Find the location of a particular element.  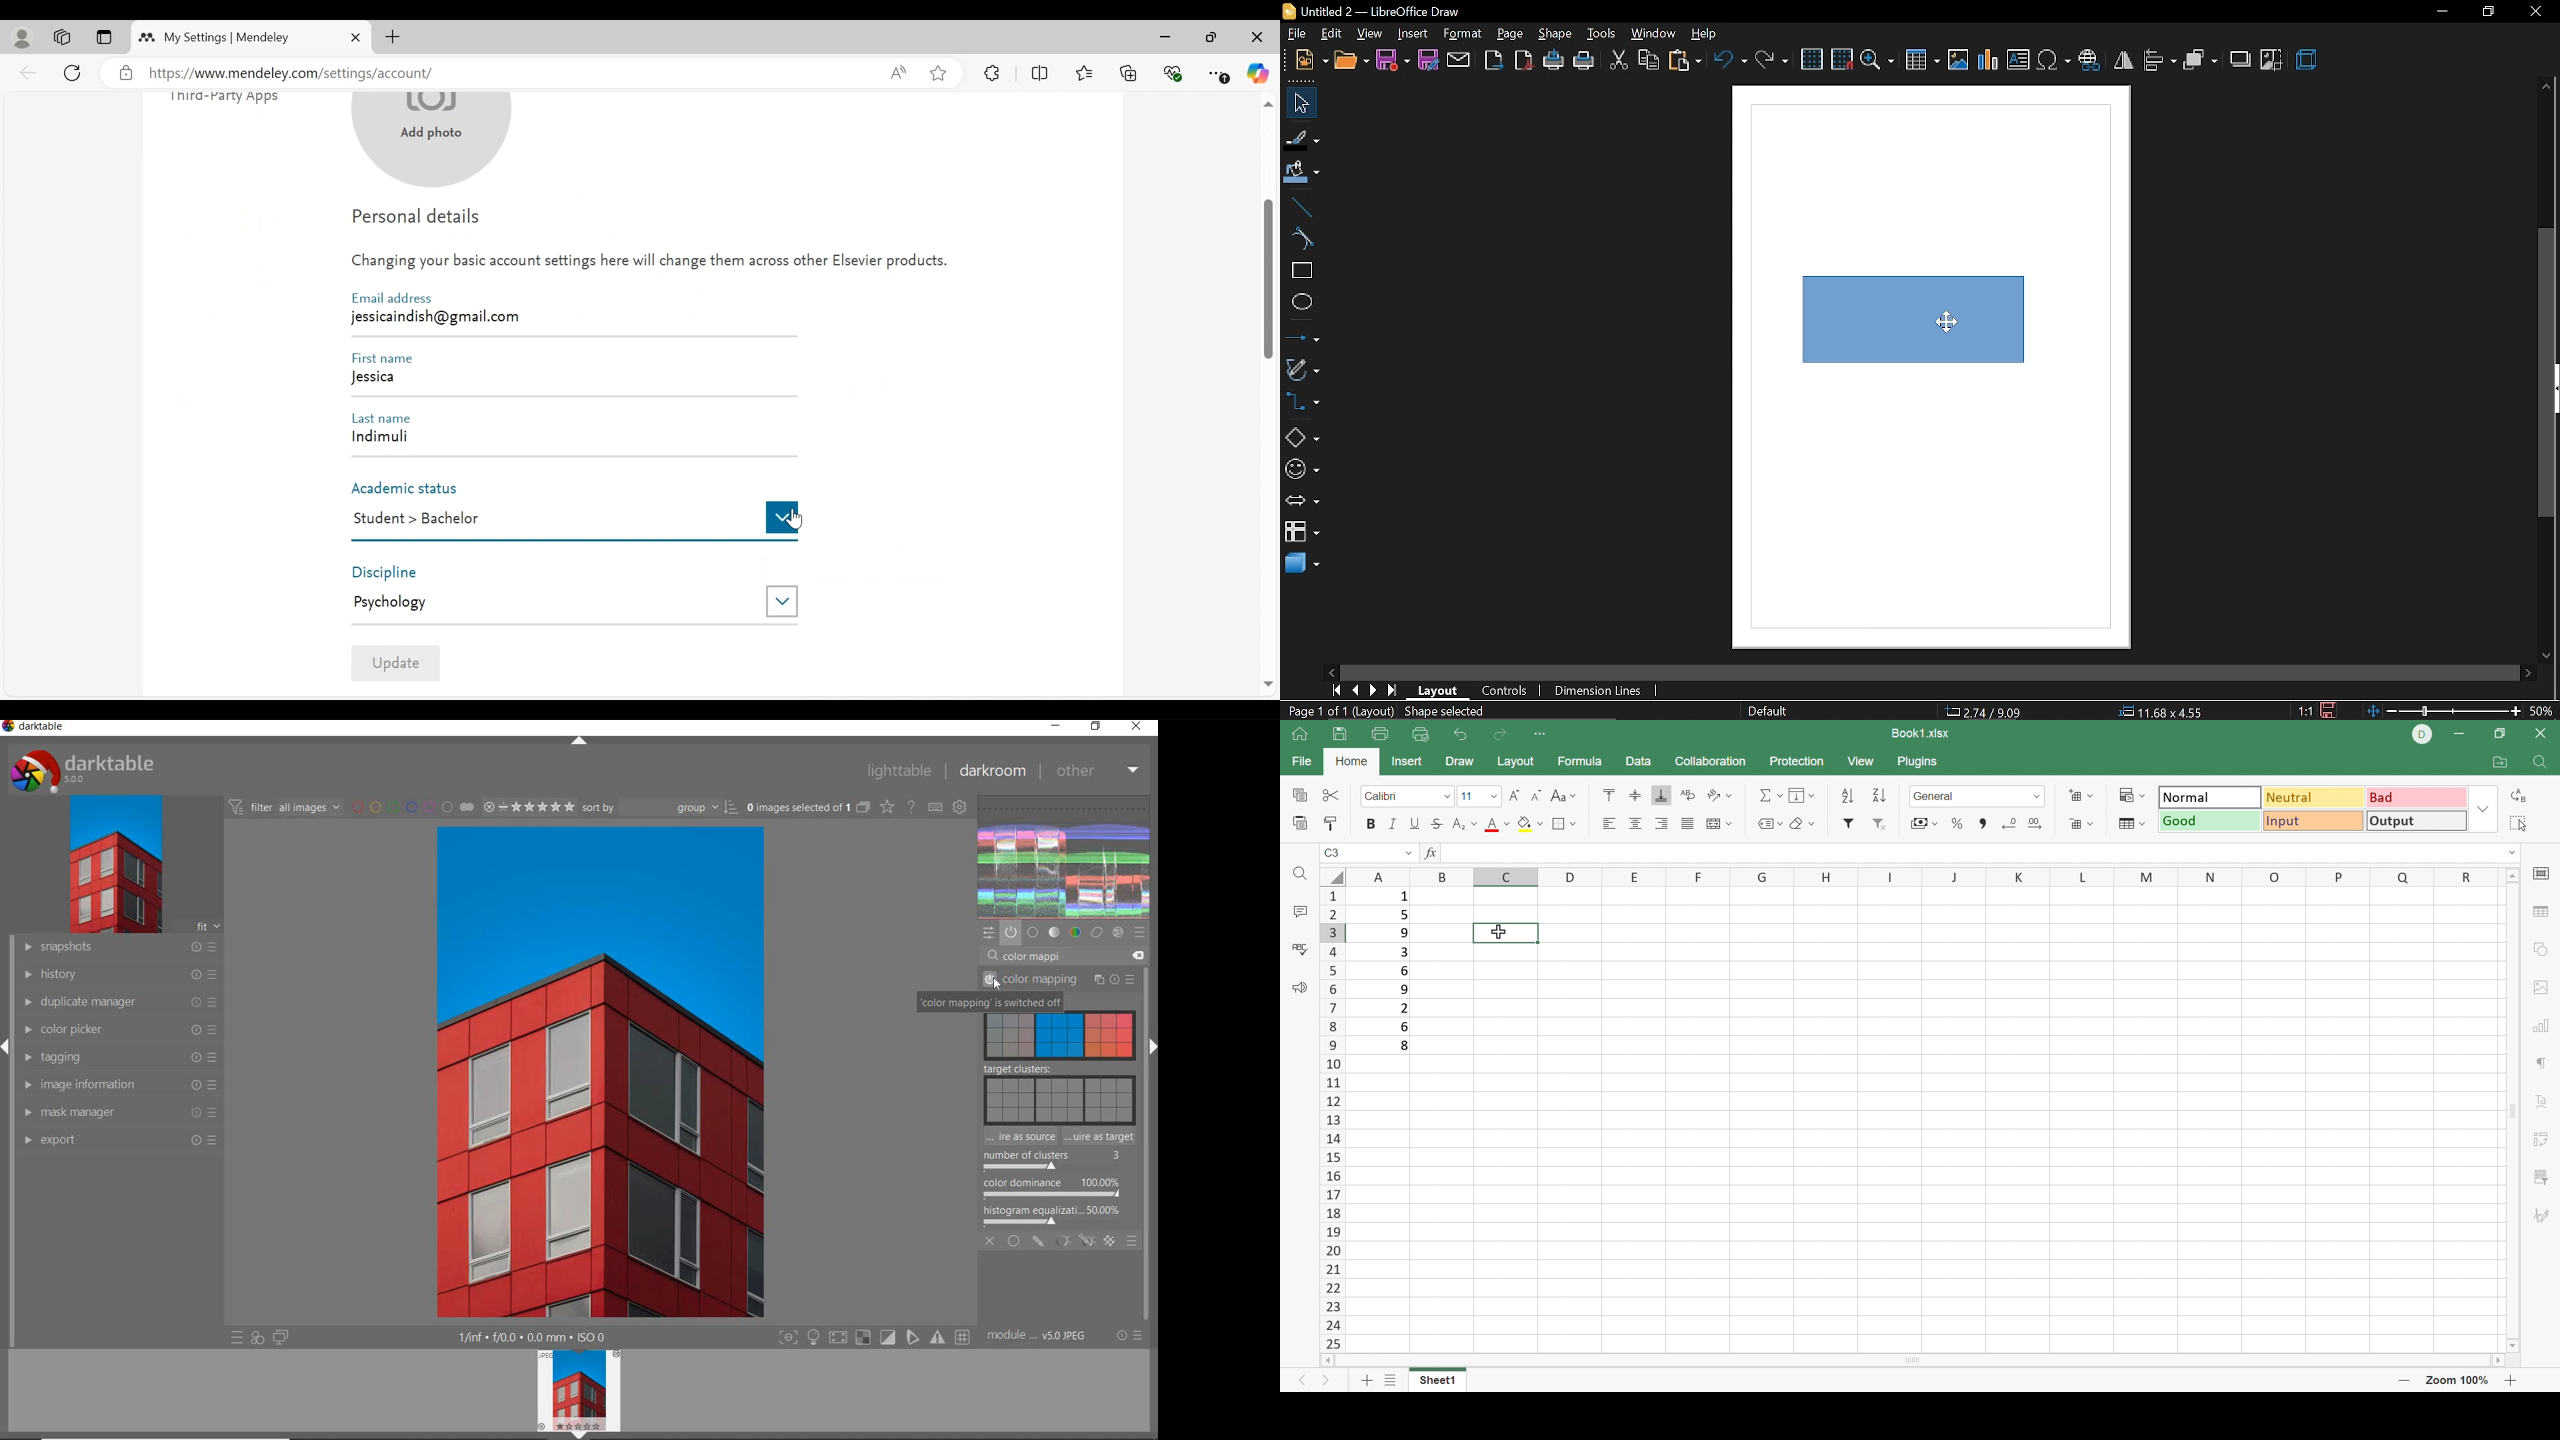

Good is located at coordinates (2209, 821).